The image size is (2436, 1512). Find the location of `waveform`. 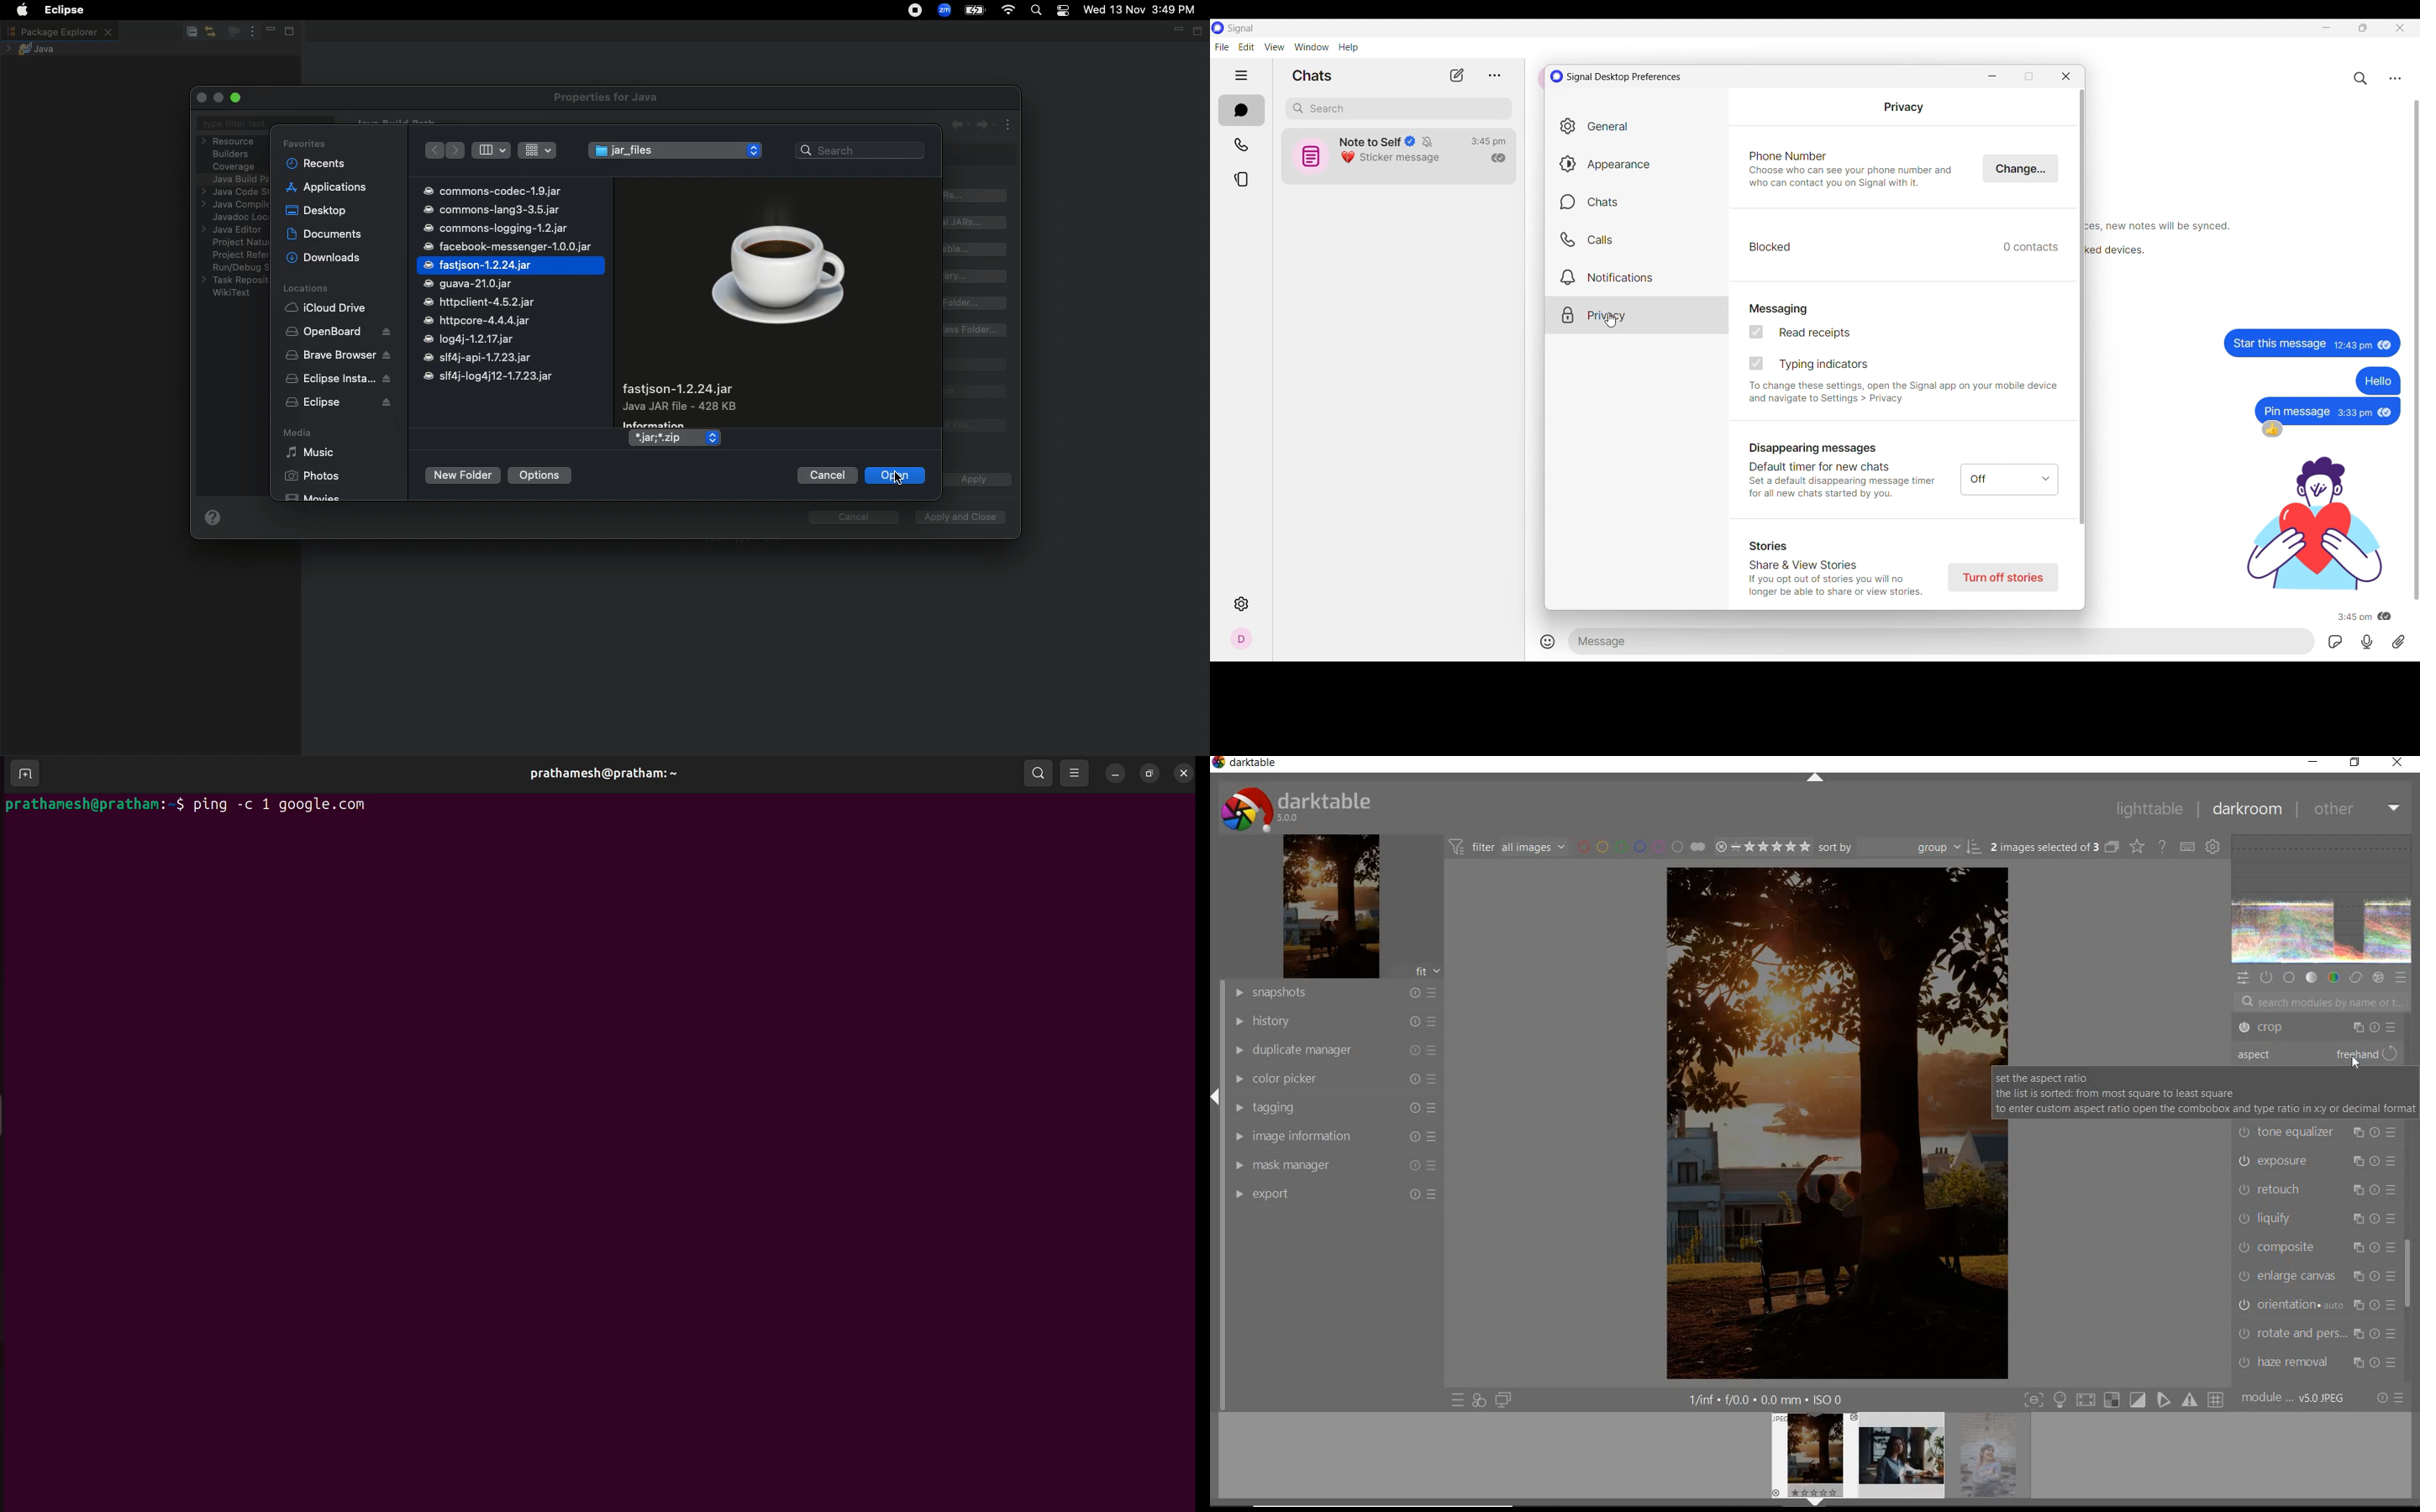

waveform is located at coordinates (2321, 901).